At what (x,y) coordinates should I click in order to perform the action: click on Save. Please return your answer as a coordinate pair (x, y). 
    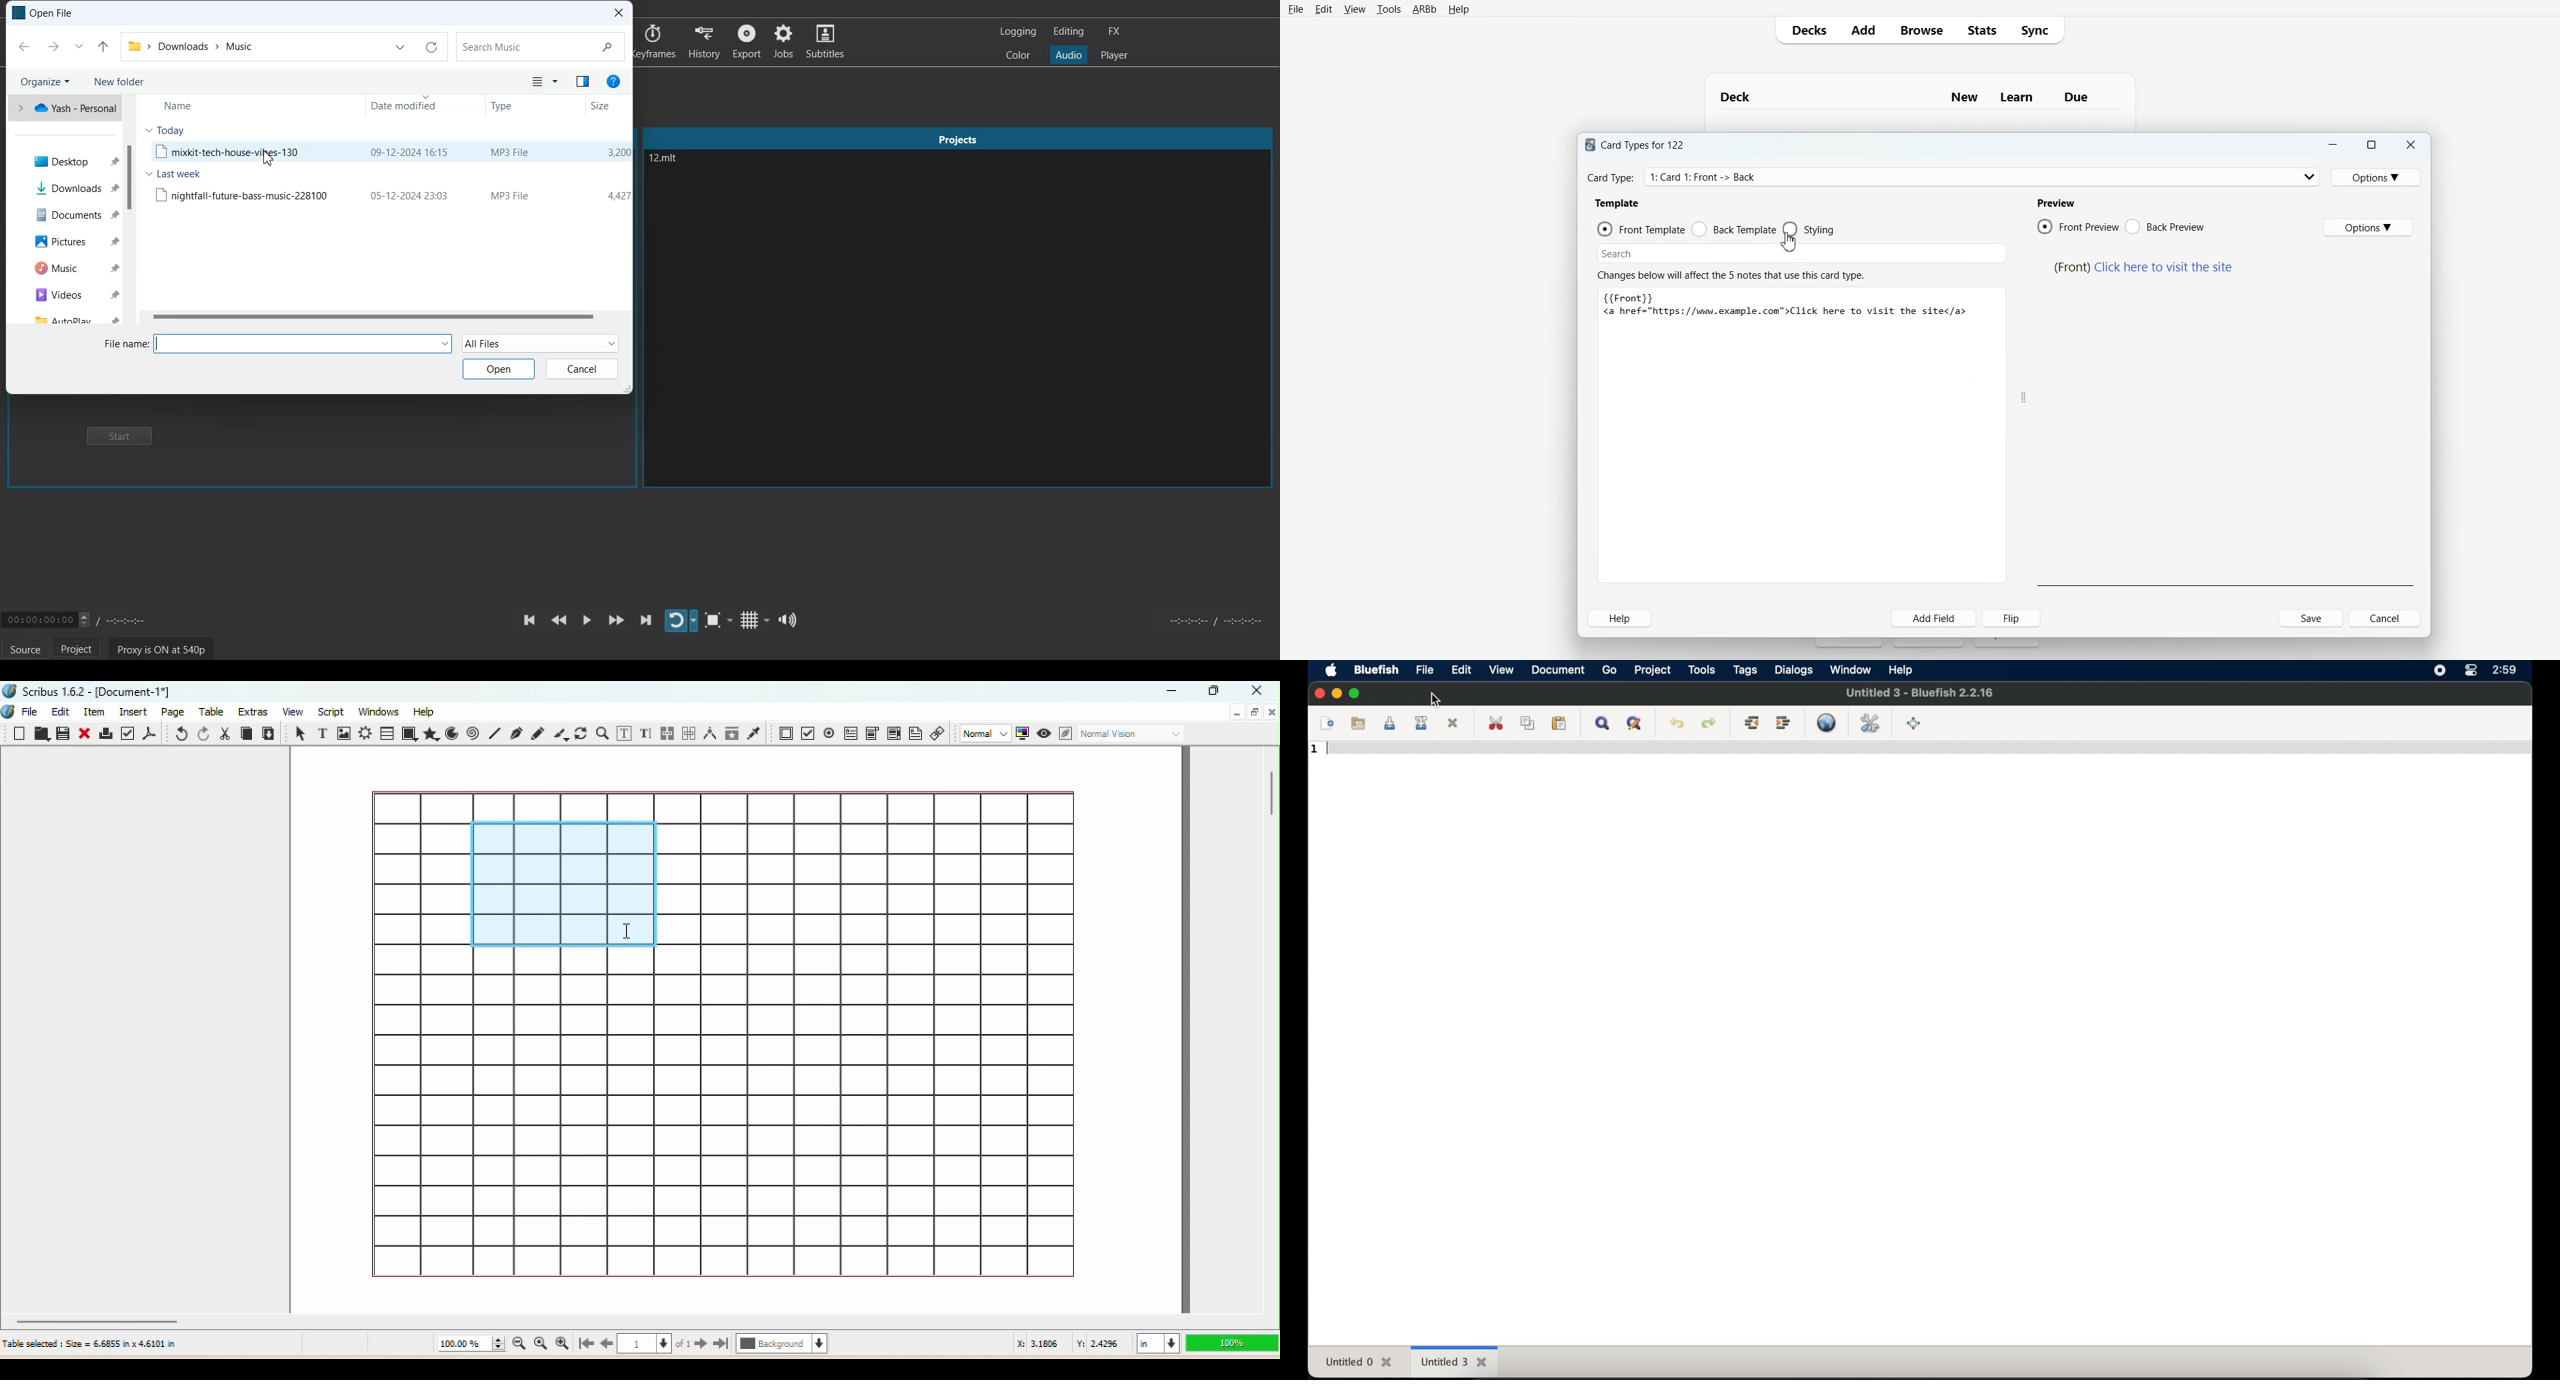
    Looking at the image, I should click on (2312, 618).